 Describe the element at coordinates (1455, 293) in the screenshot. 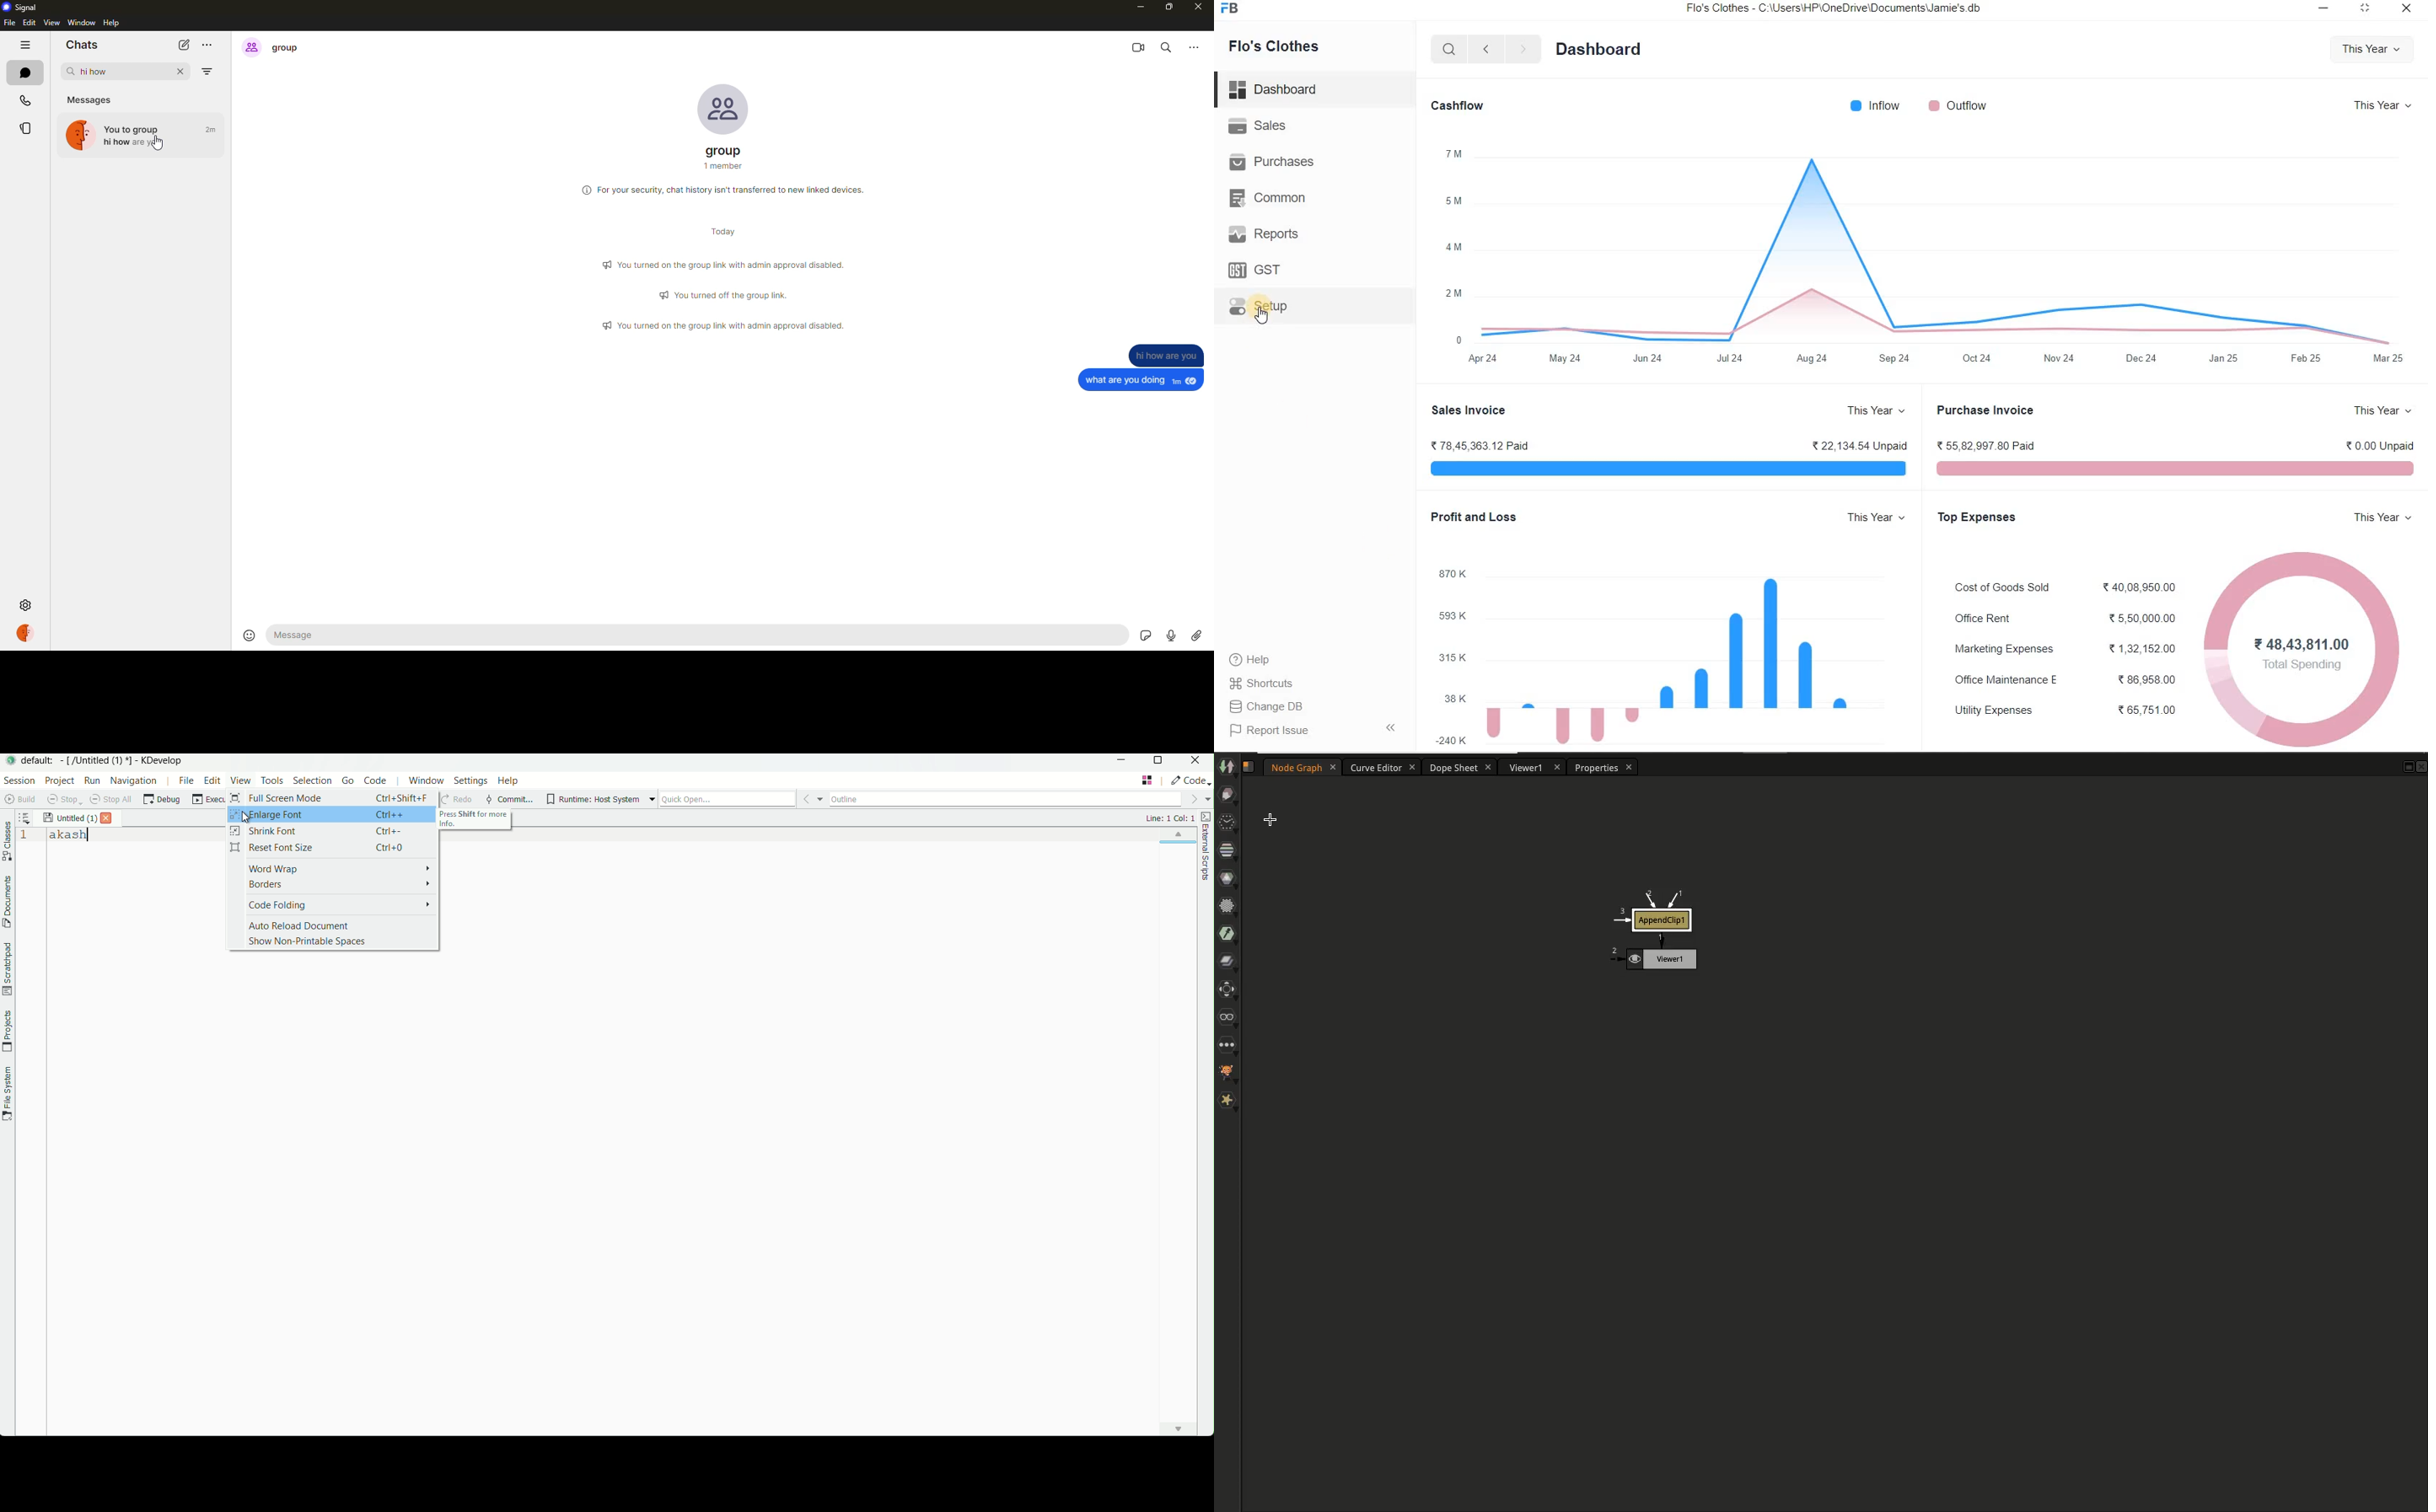

I see `2 M` at that location.